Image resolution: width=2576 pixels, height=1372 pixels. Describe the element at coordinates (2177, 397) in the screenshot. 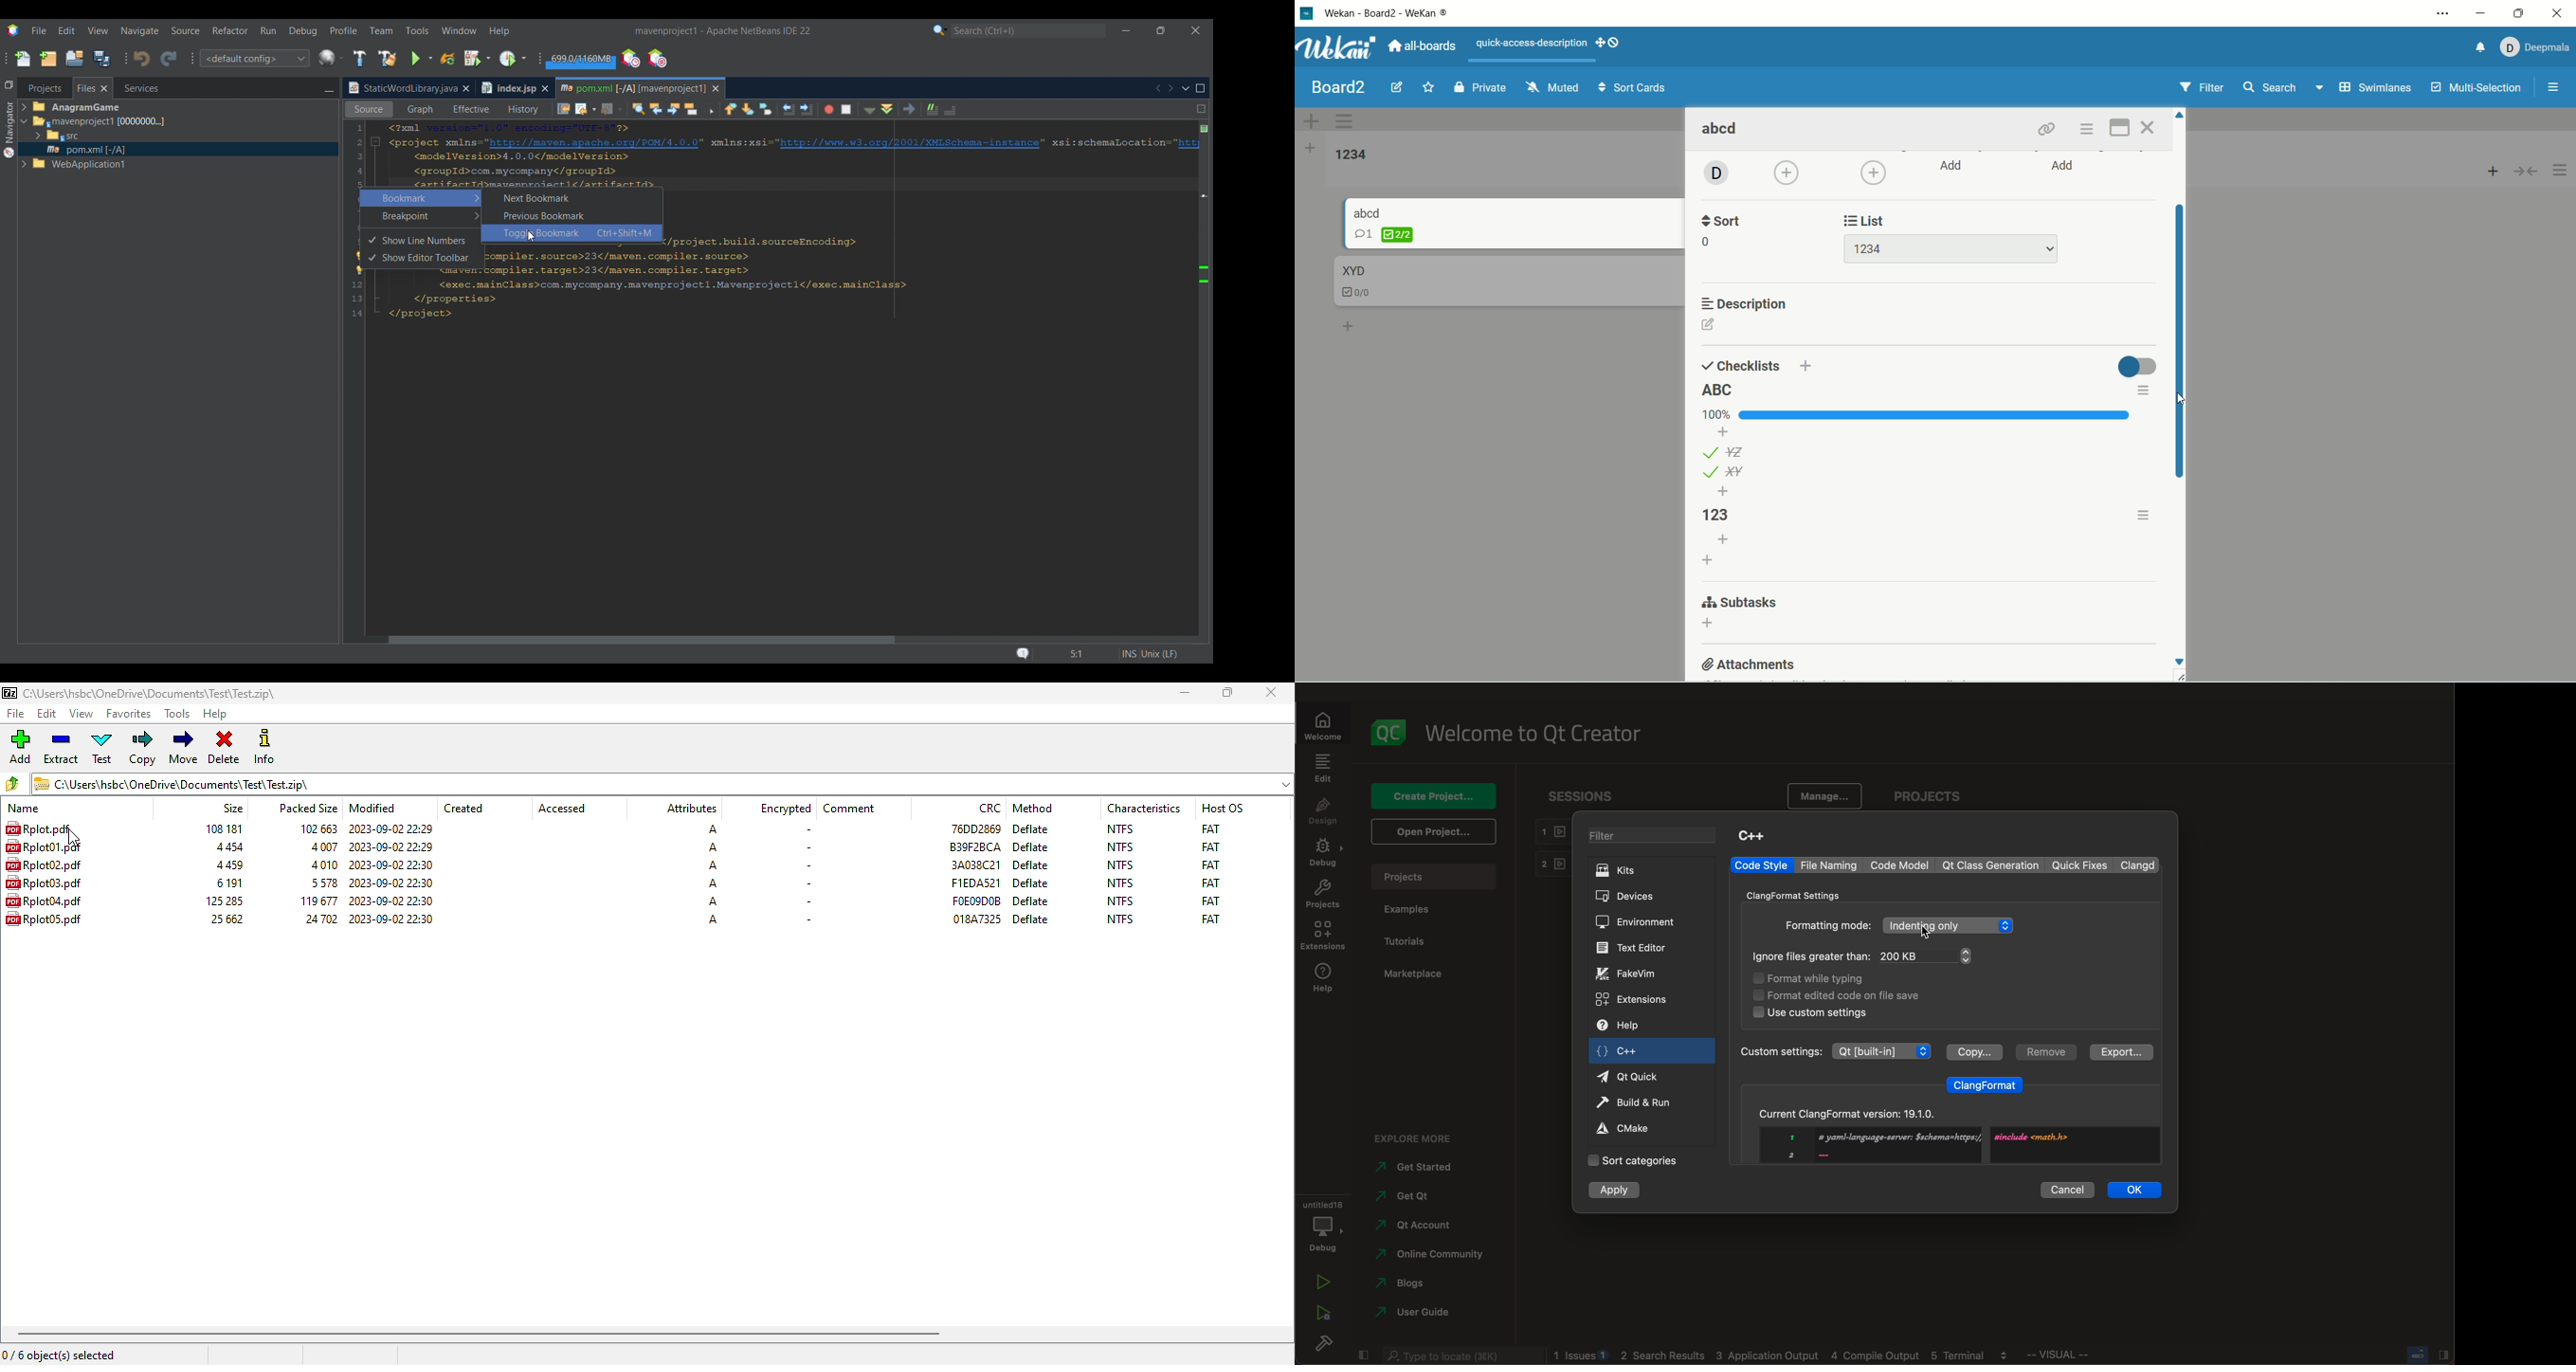

I see `cursor` at that location.